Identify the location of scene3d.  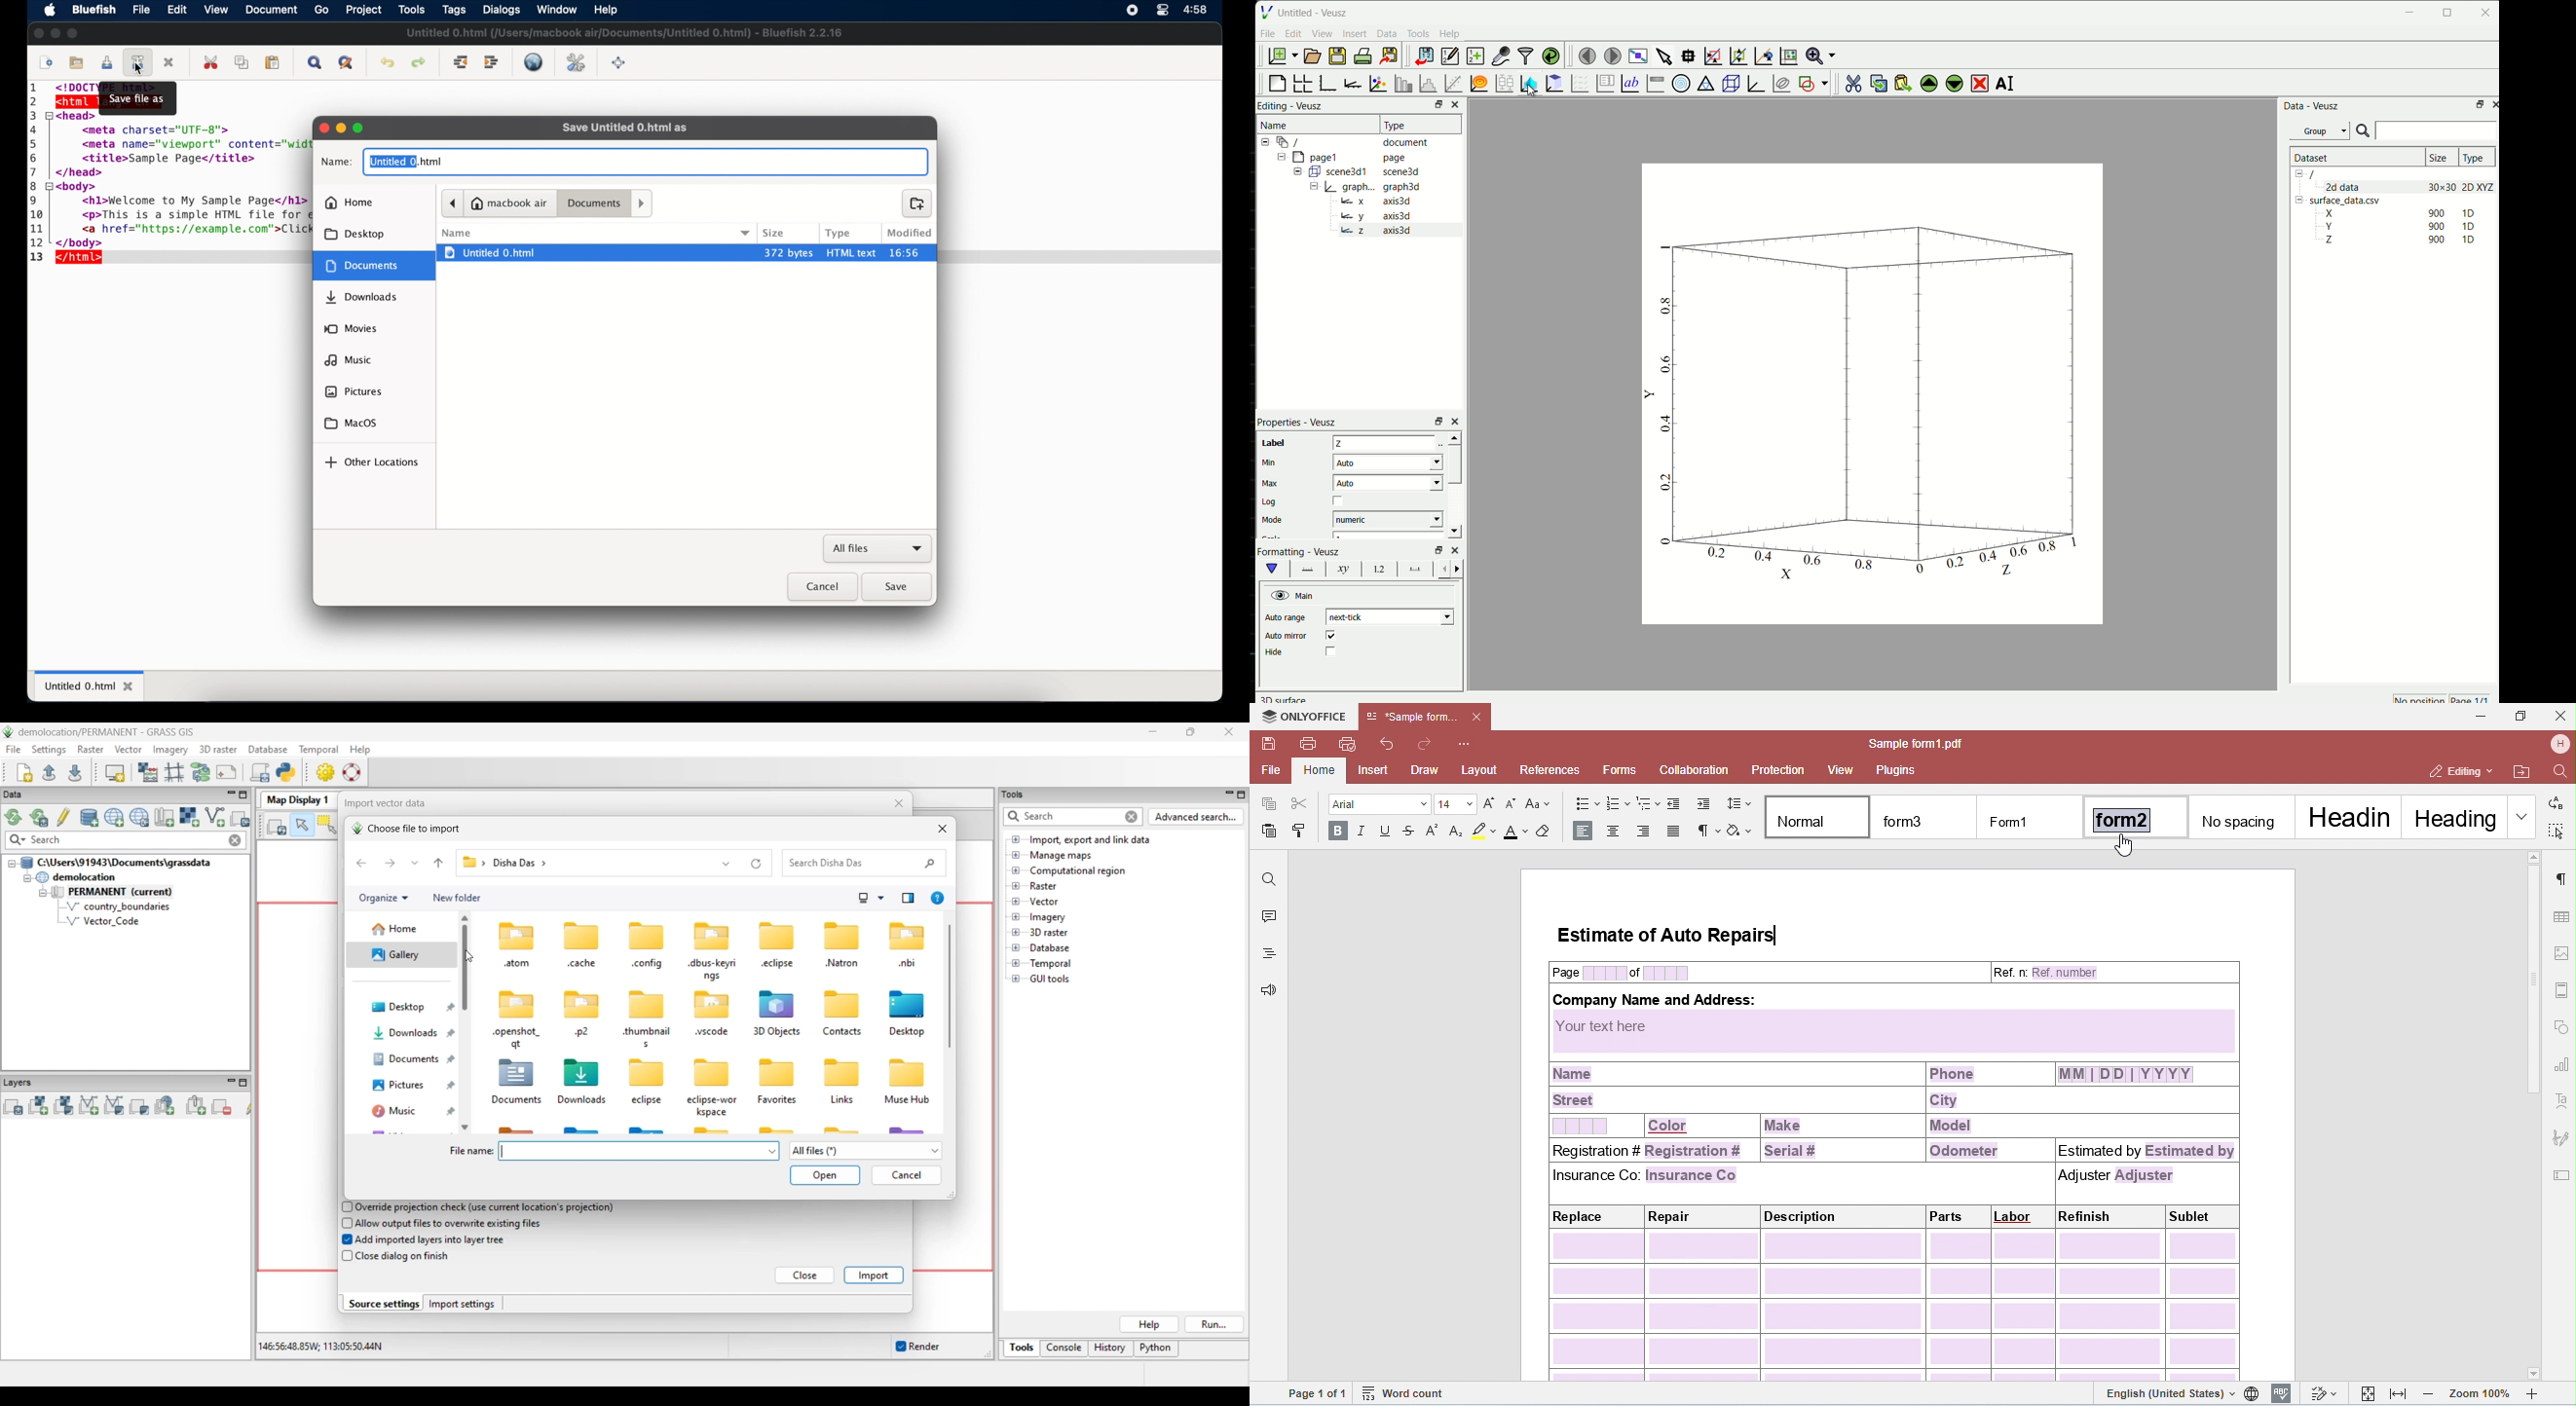
(1402, 172).